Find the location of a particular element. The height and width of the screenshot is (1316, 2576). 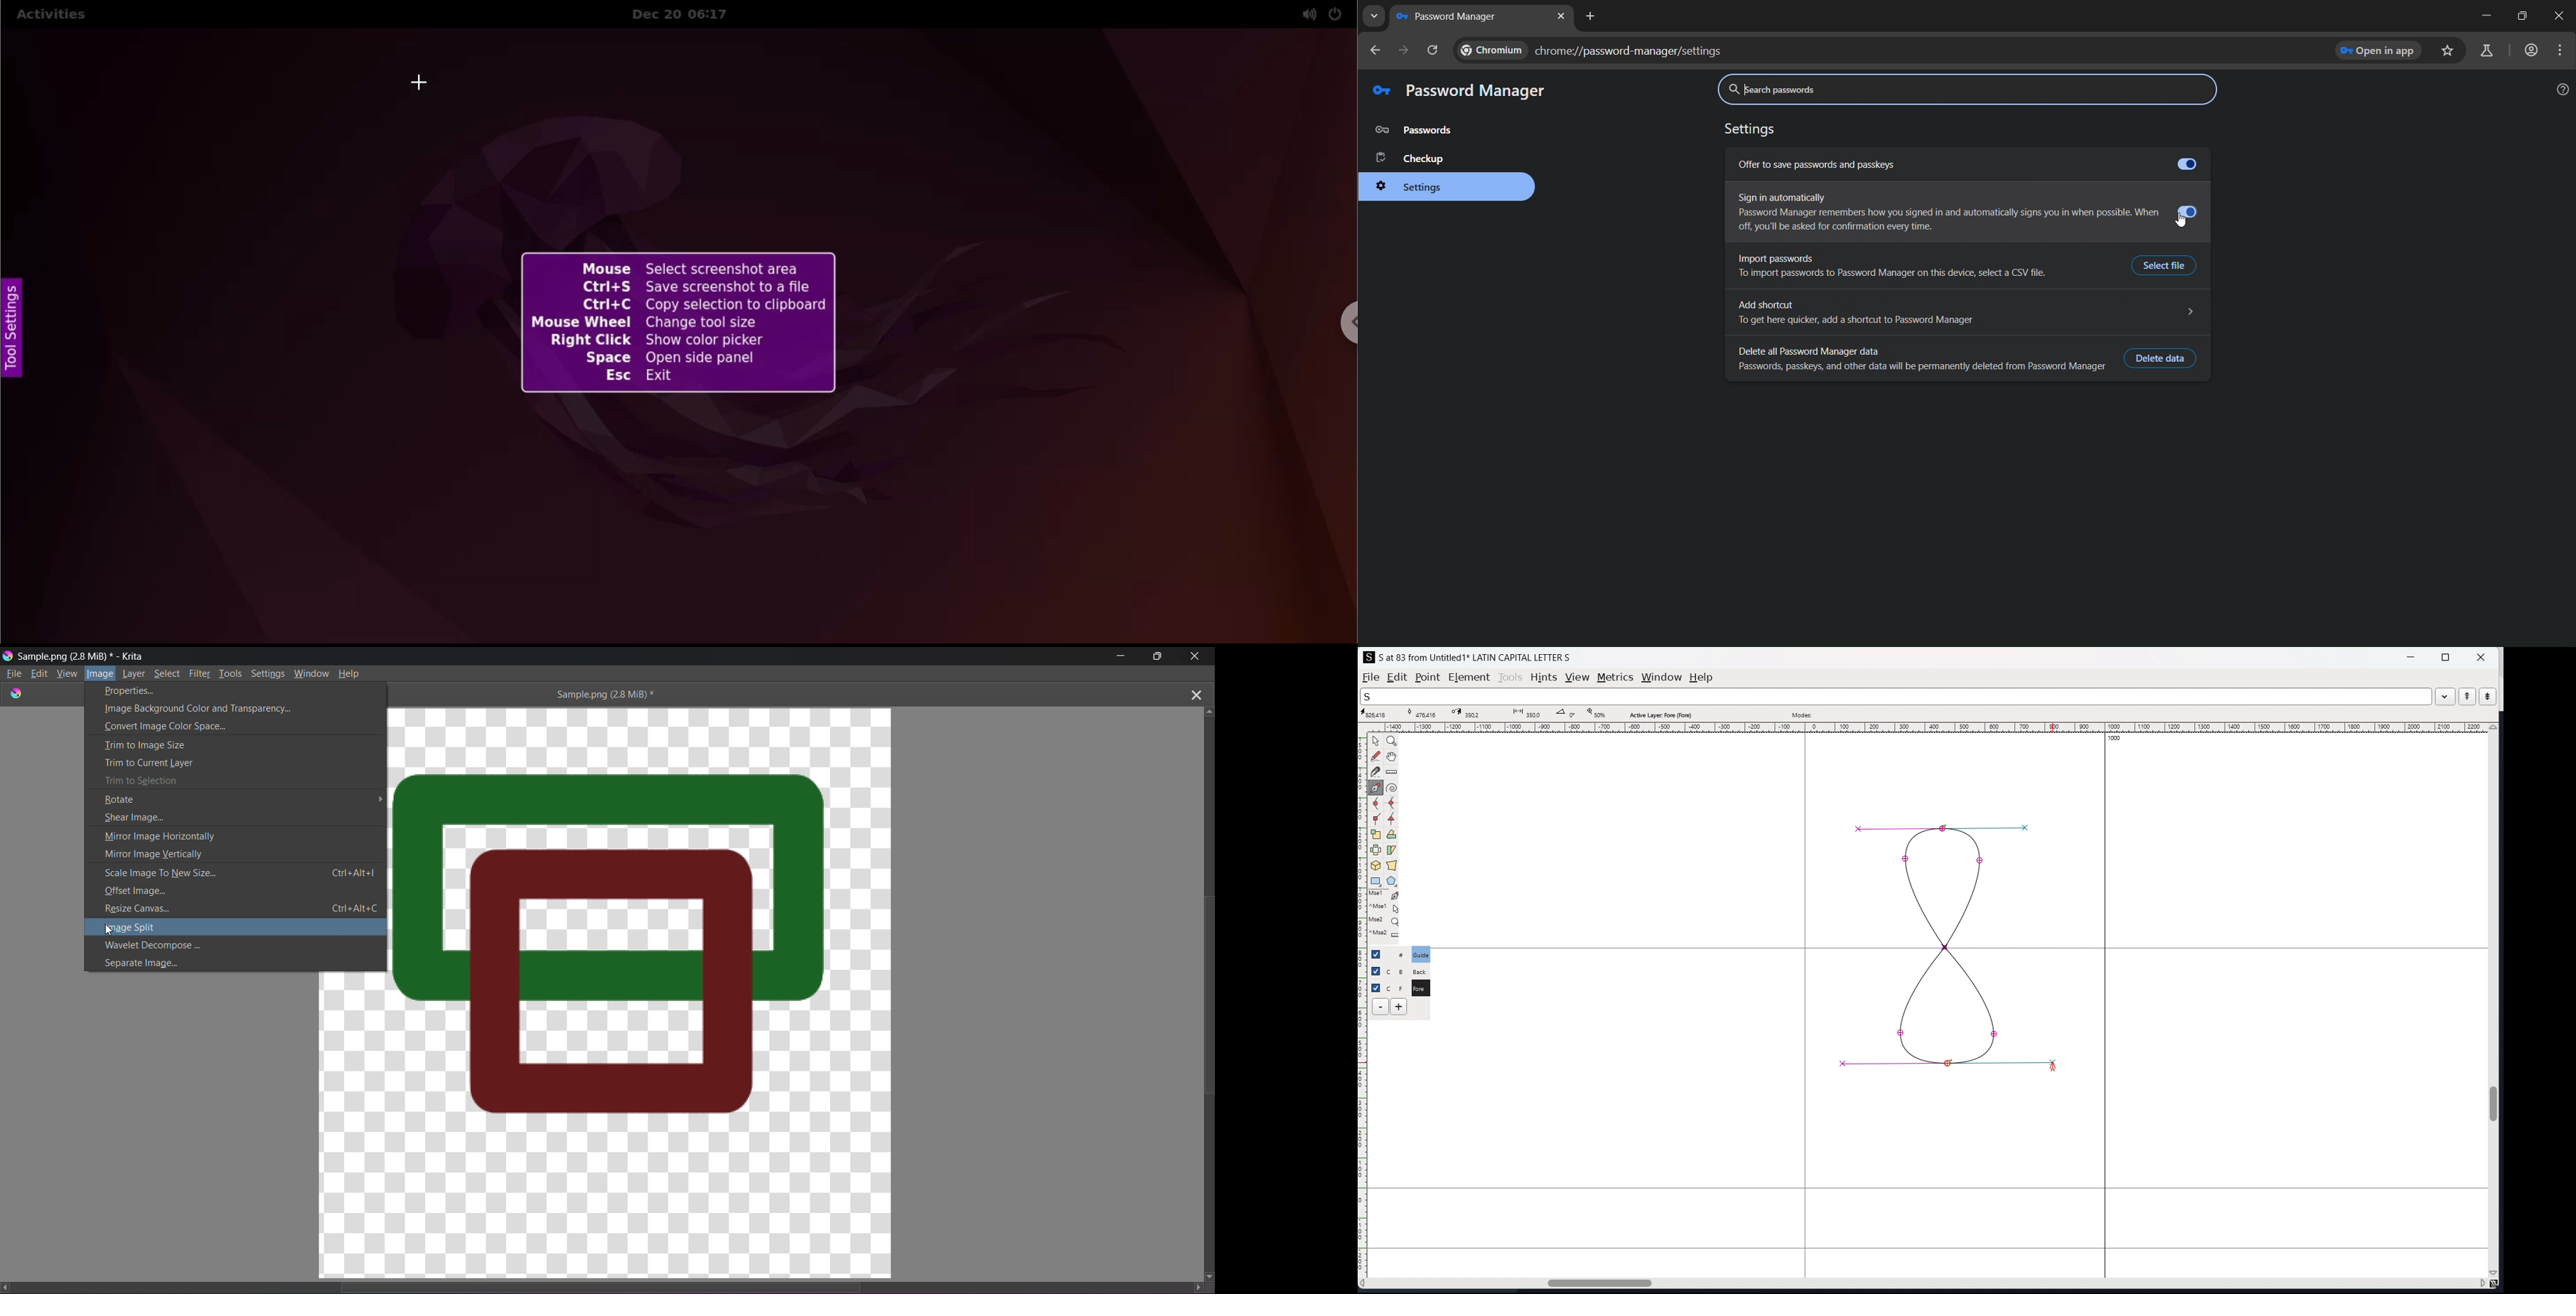

cursor destination coordinate is located at coordinates (1471, 713).